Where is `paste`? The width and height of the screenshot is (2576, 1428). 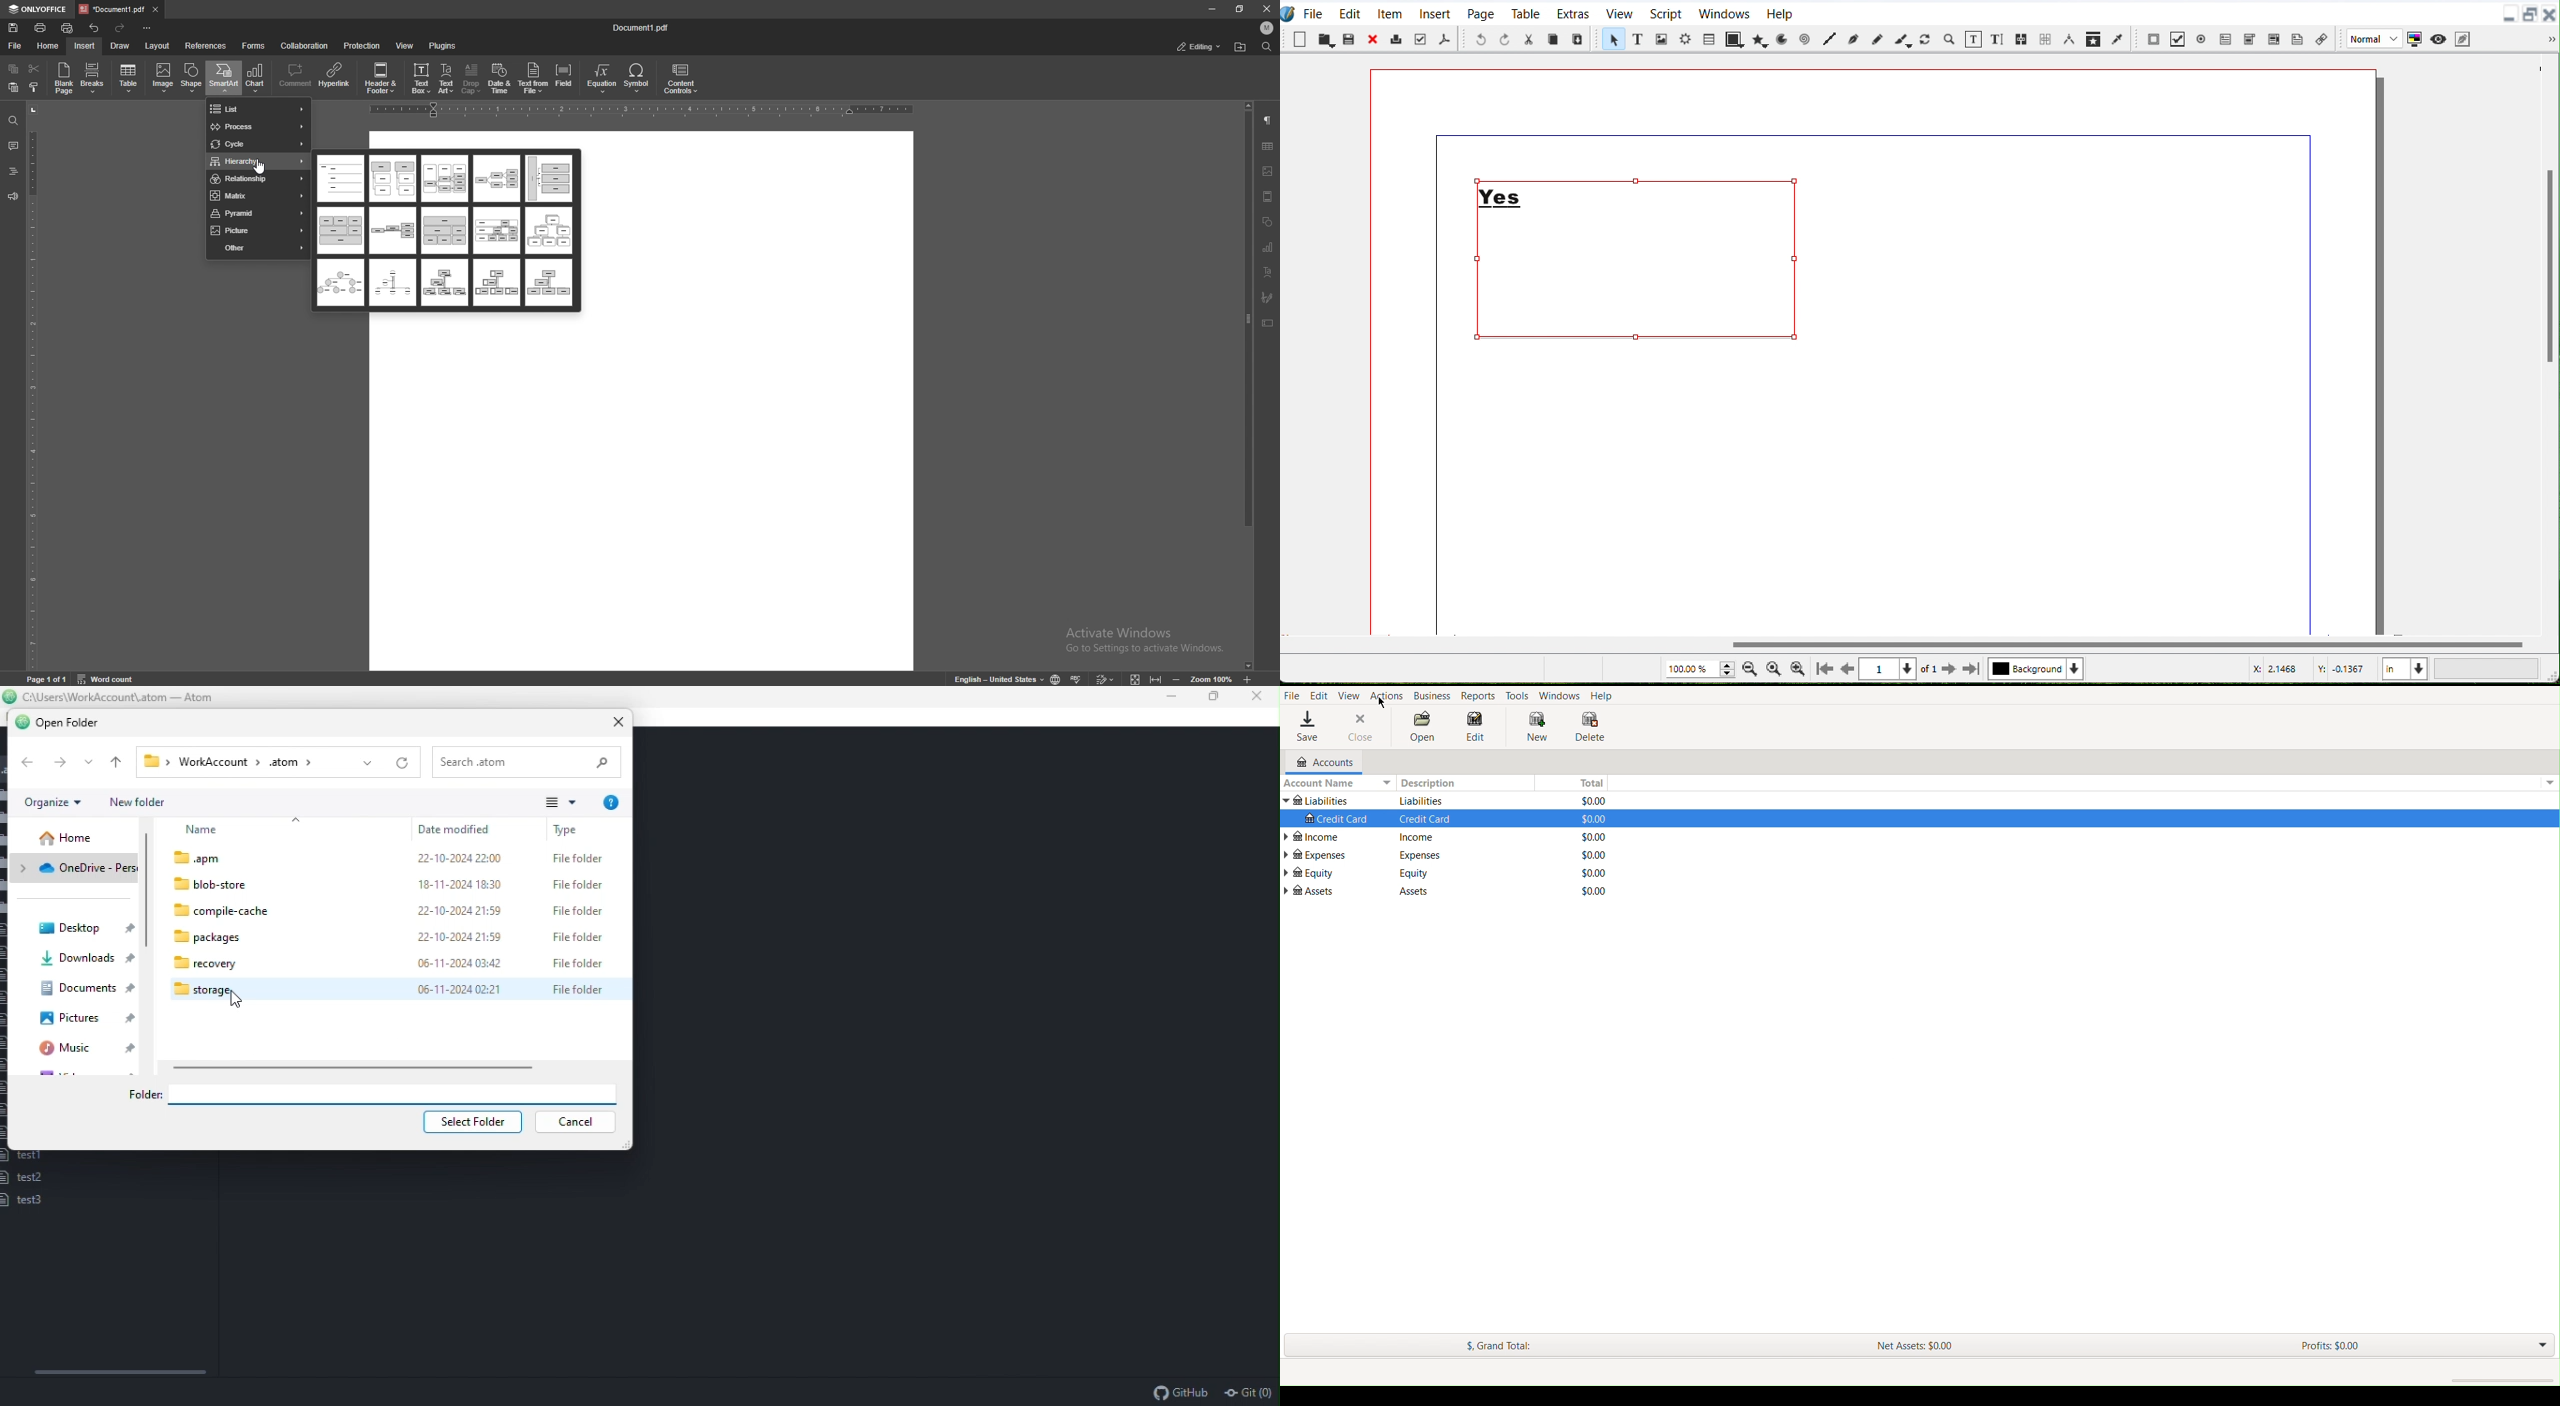
paste is located at coordinates (13, 87).